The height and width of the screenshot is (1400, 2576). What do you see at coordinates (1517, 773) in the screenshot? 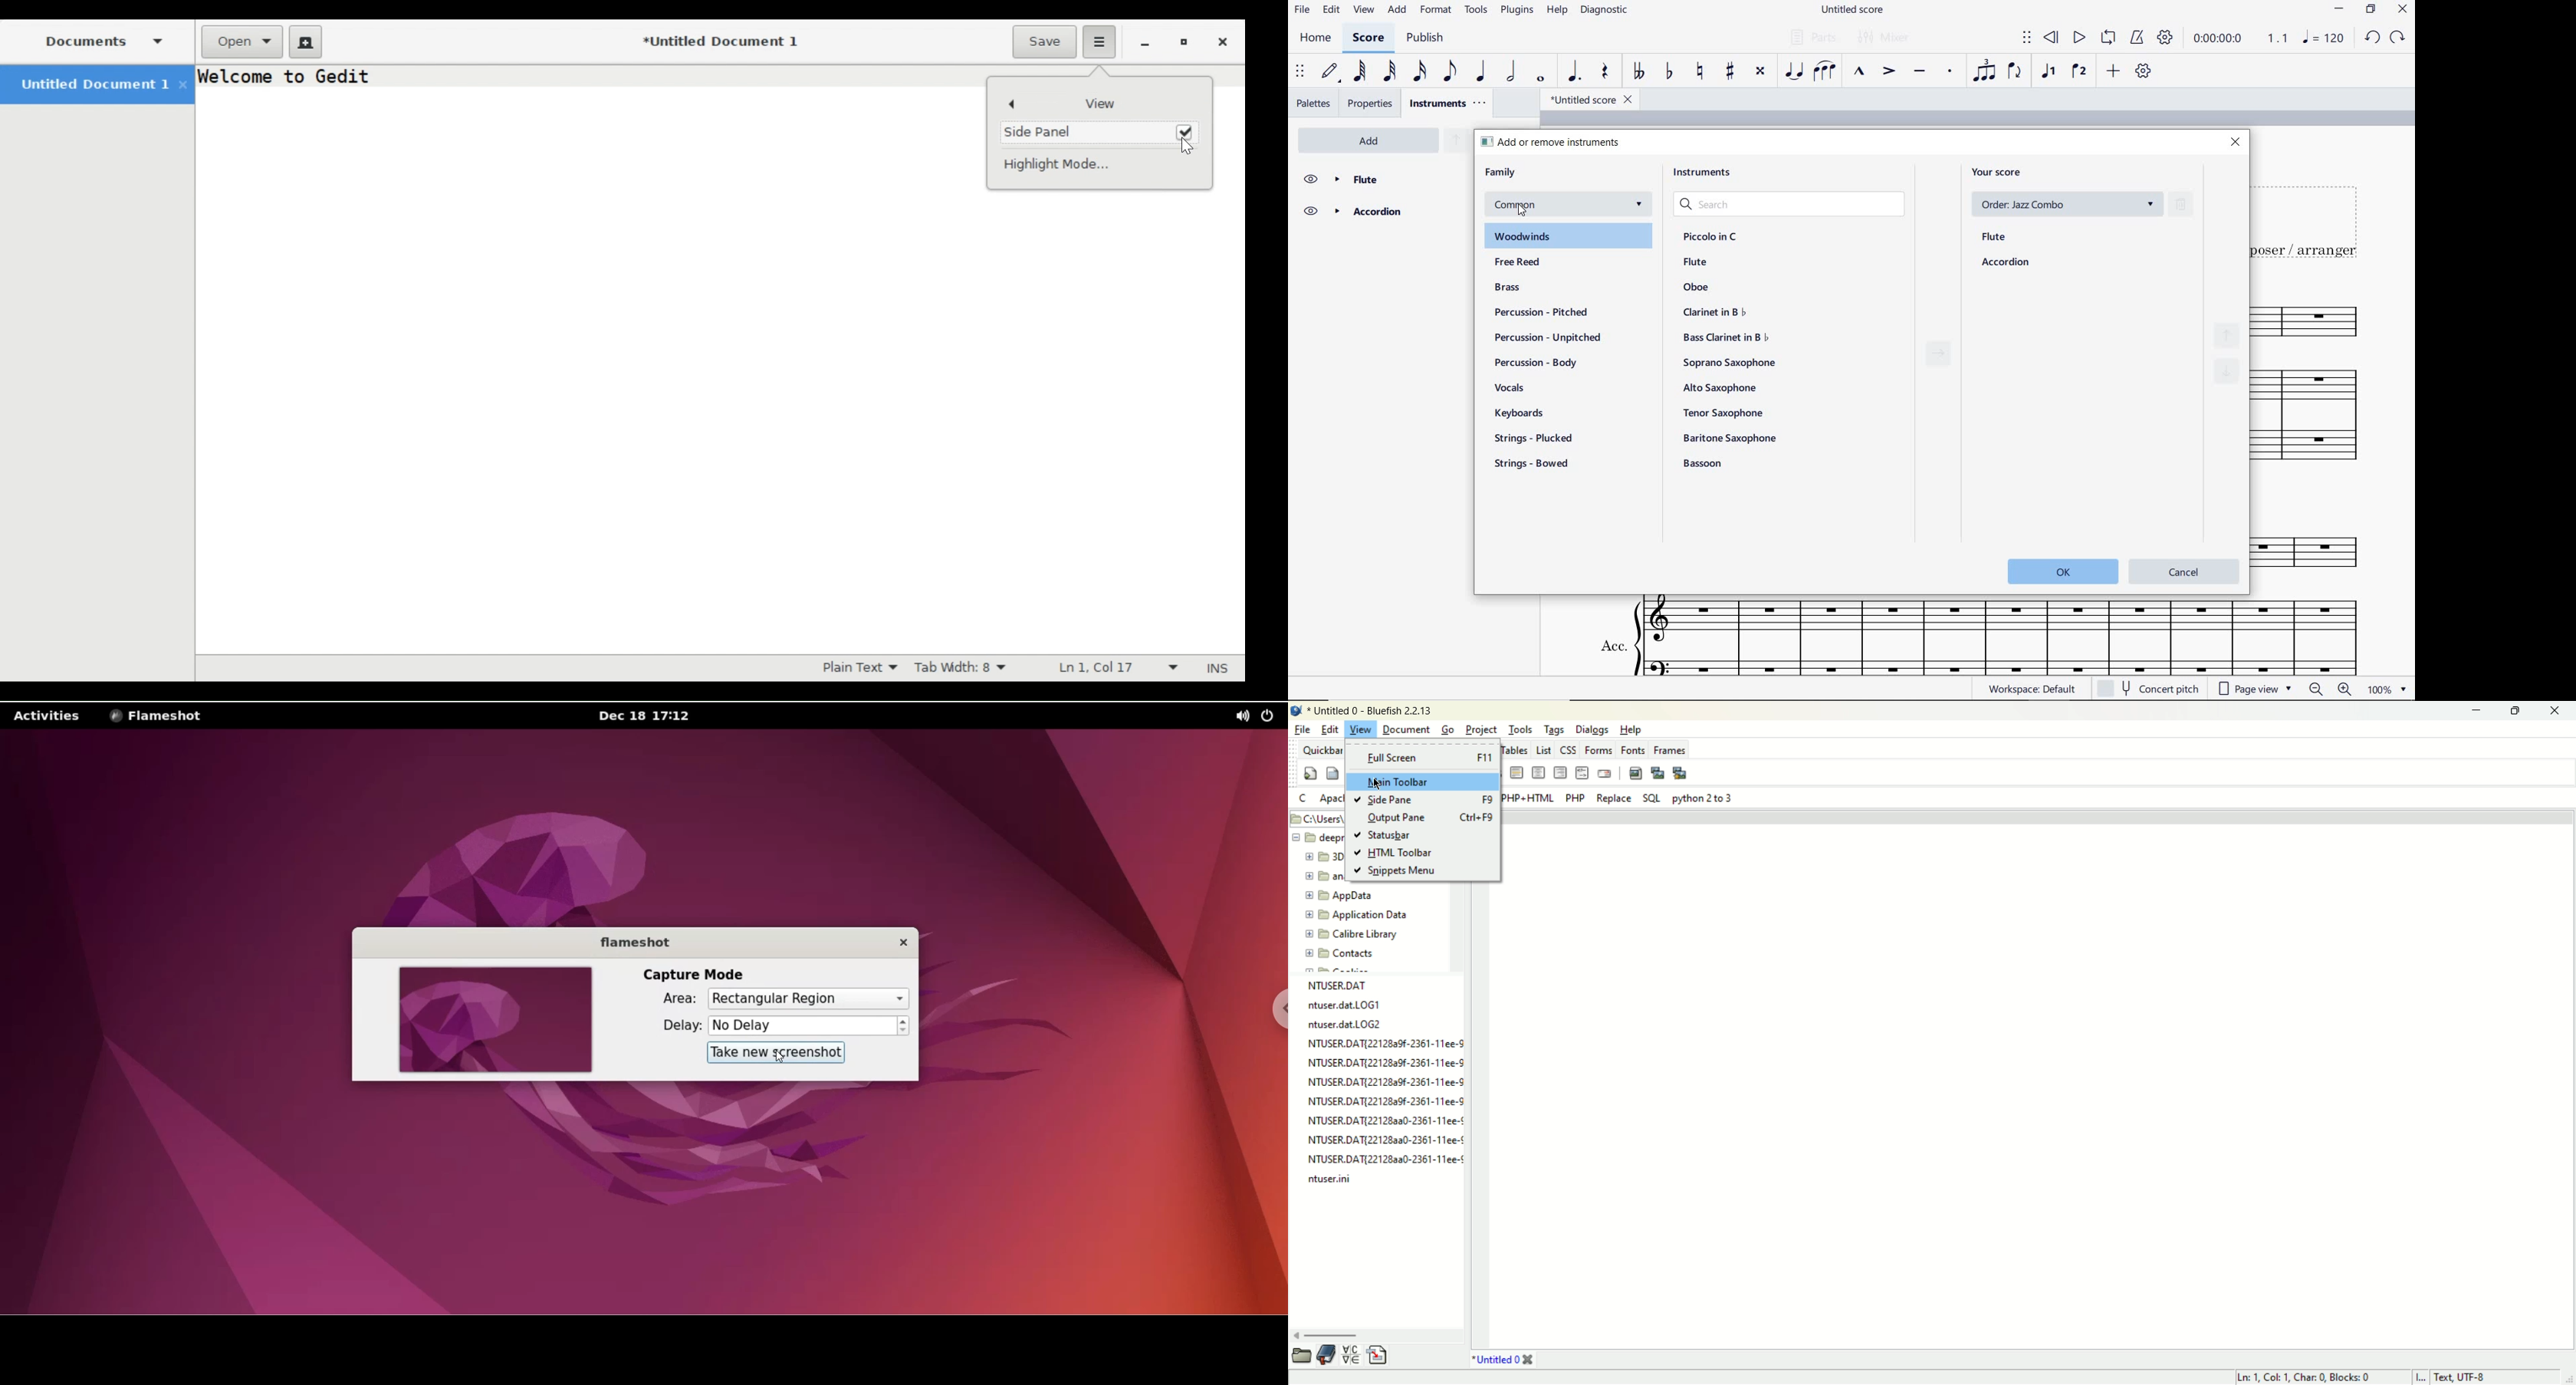
I see `horizontal rule` at bounding box center [1517, 773].